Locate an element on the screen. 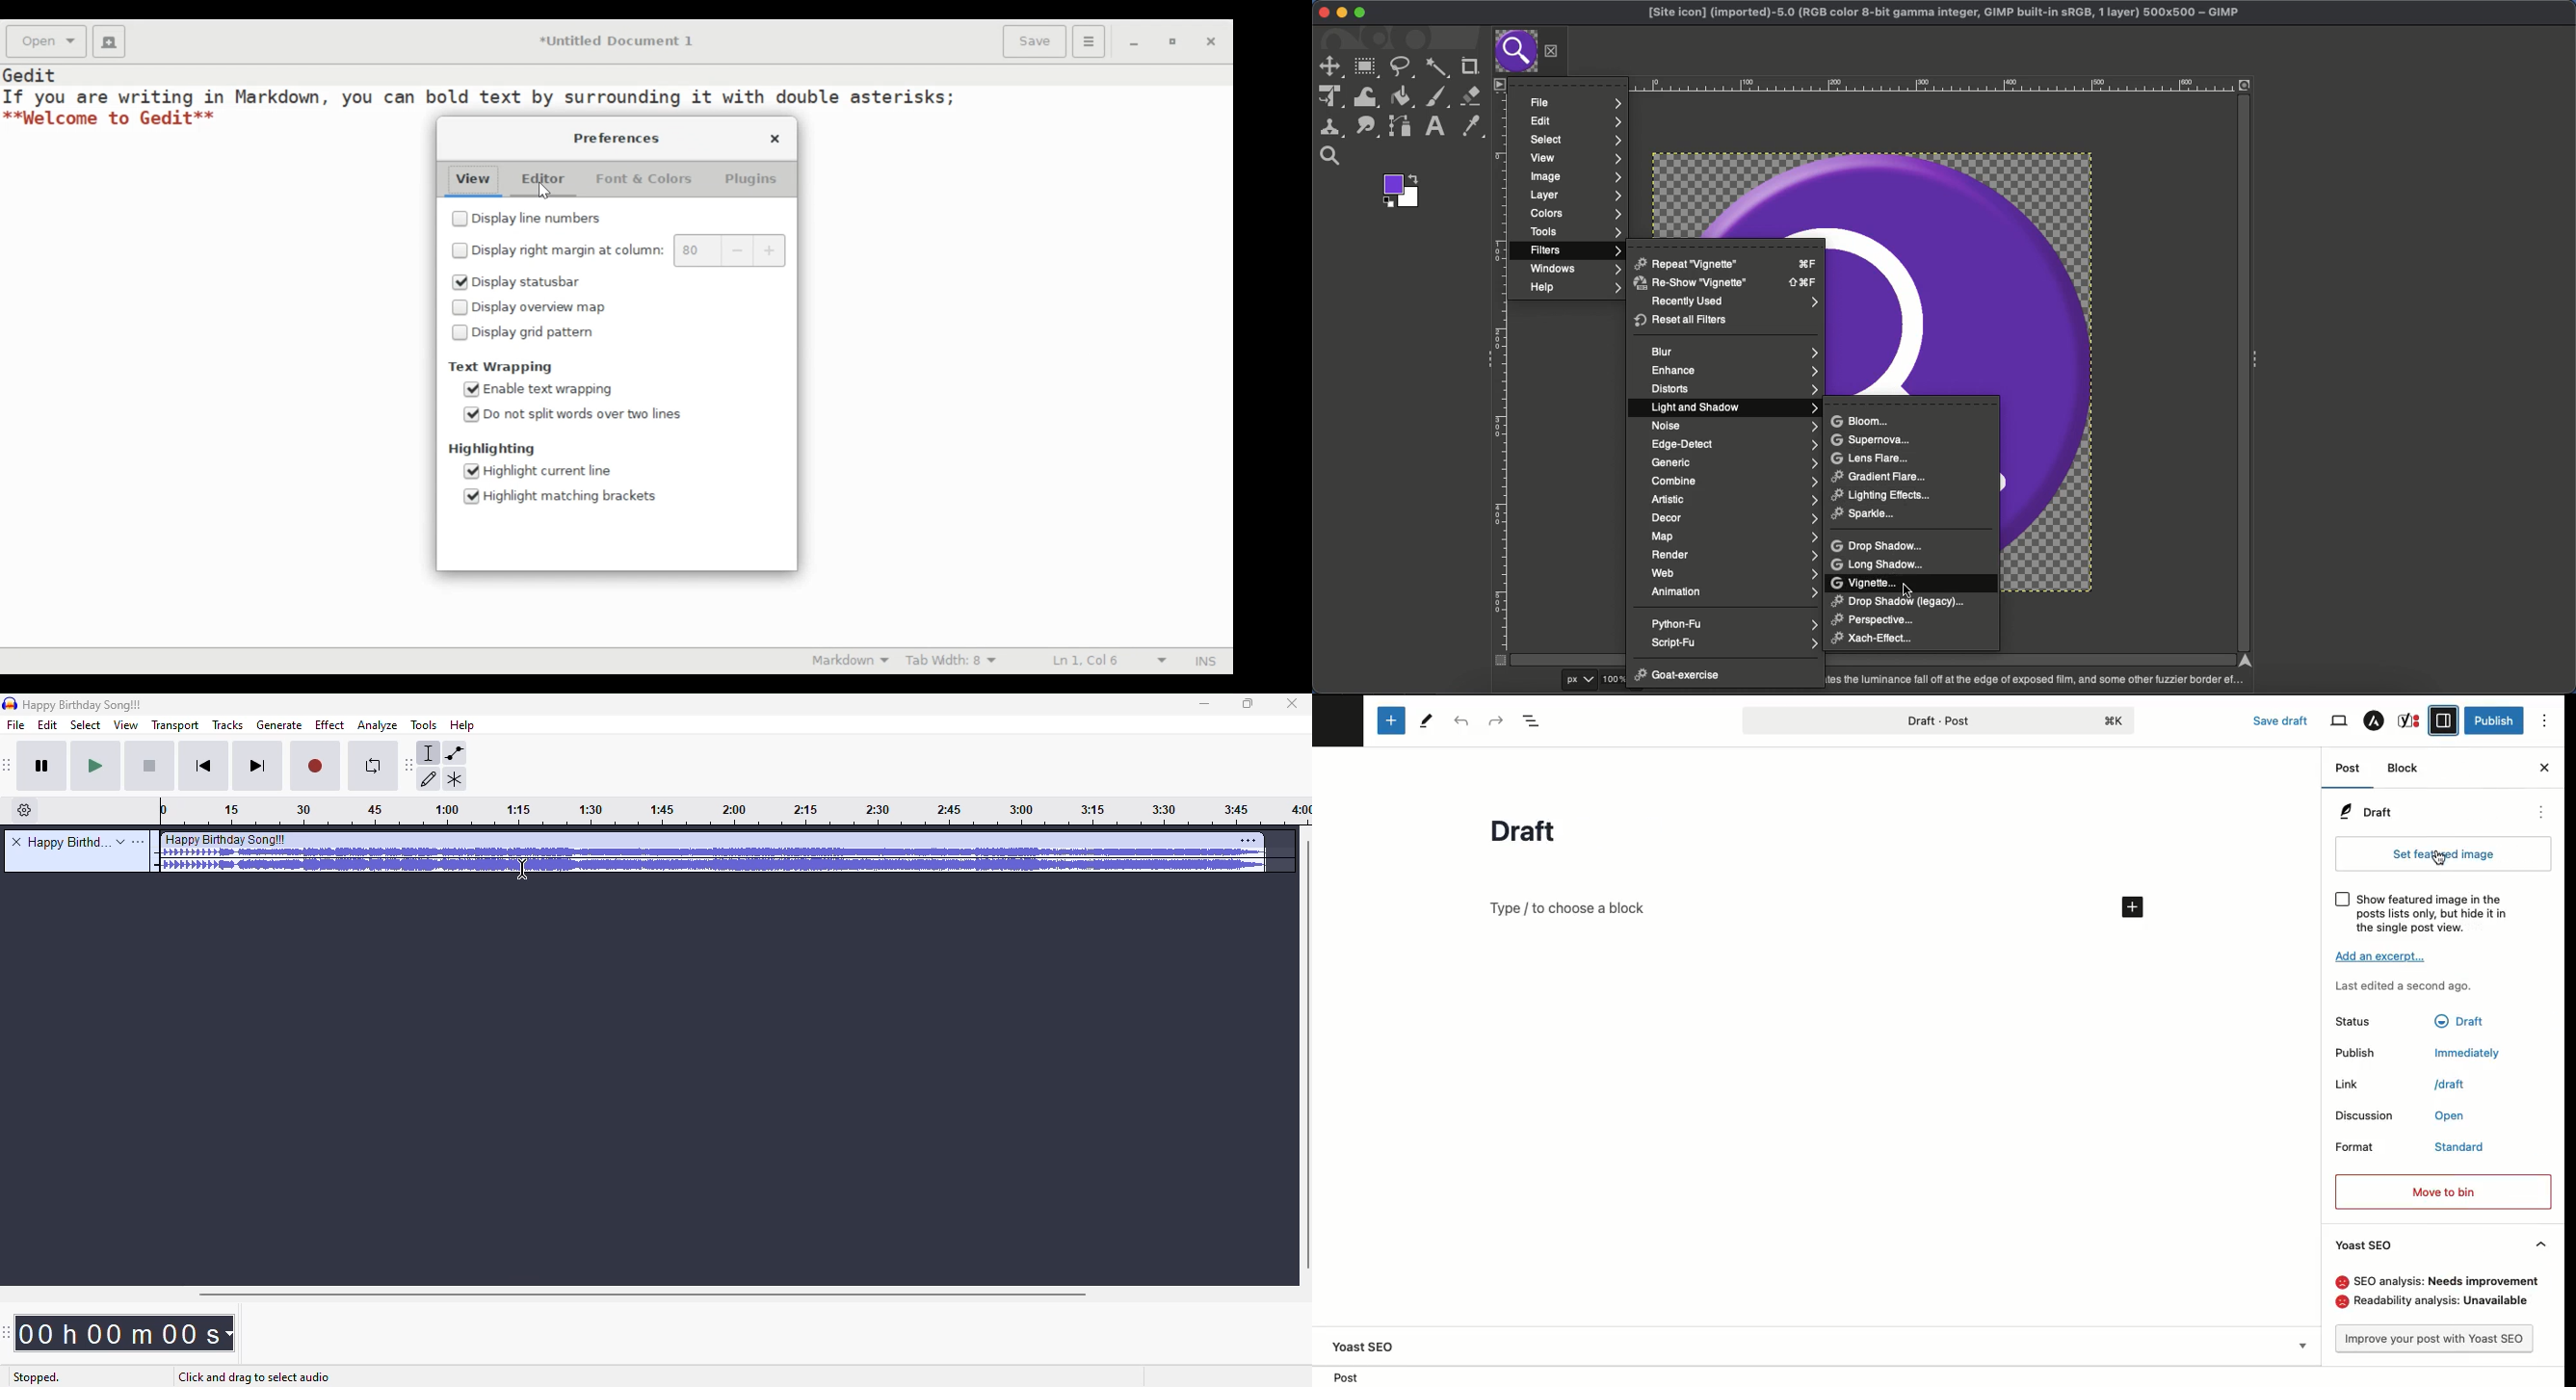 Image resolution: width=2576 pixels, height=1400 pixels. Undo is located at coordinates (1465, 721).